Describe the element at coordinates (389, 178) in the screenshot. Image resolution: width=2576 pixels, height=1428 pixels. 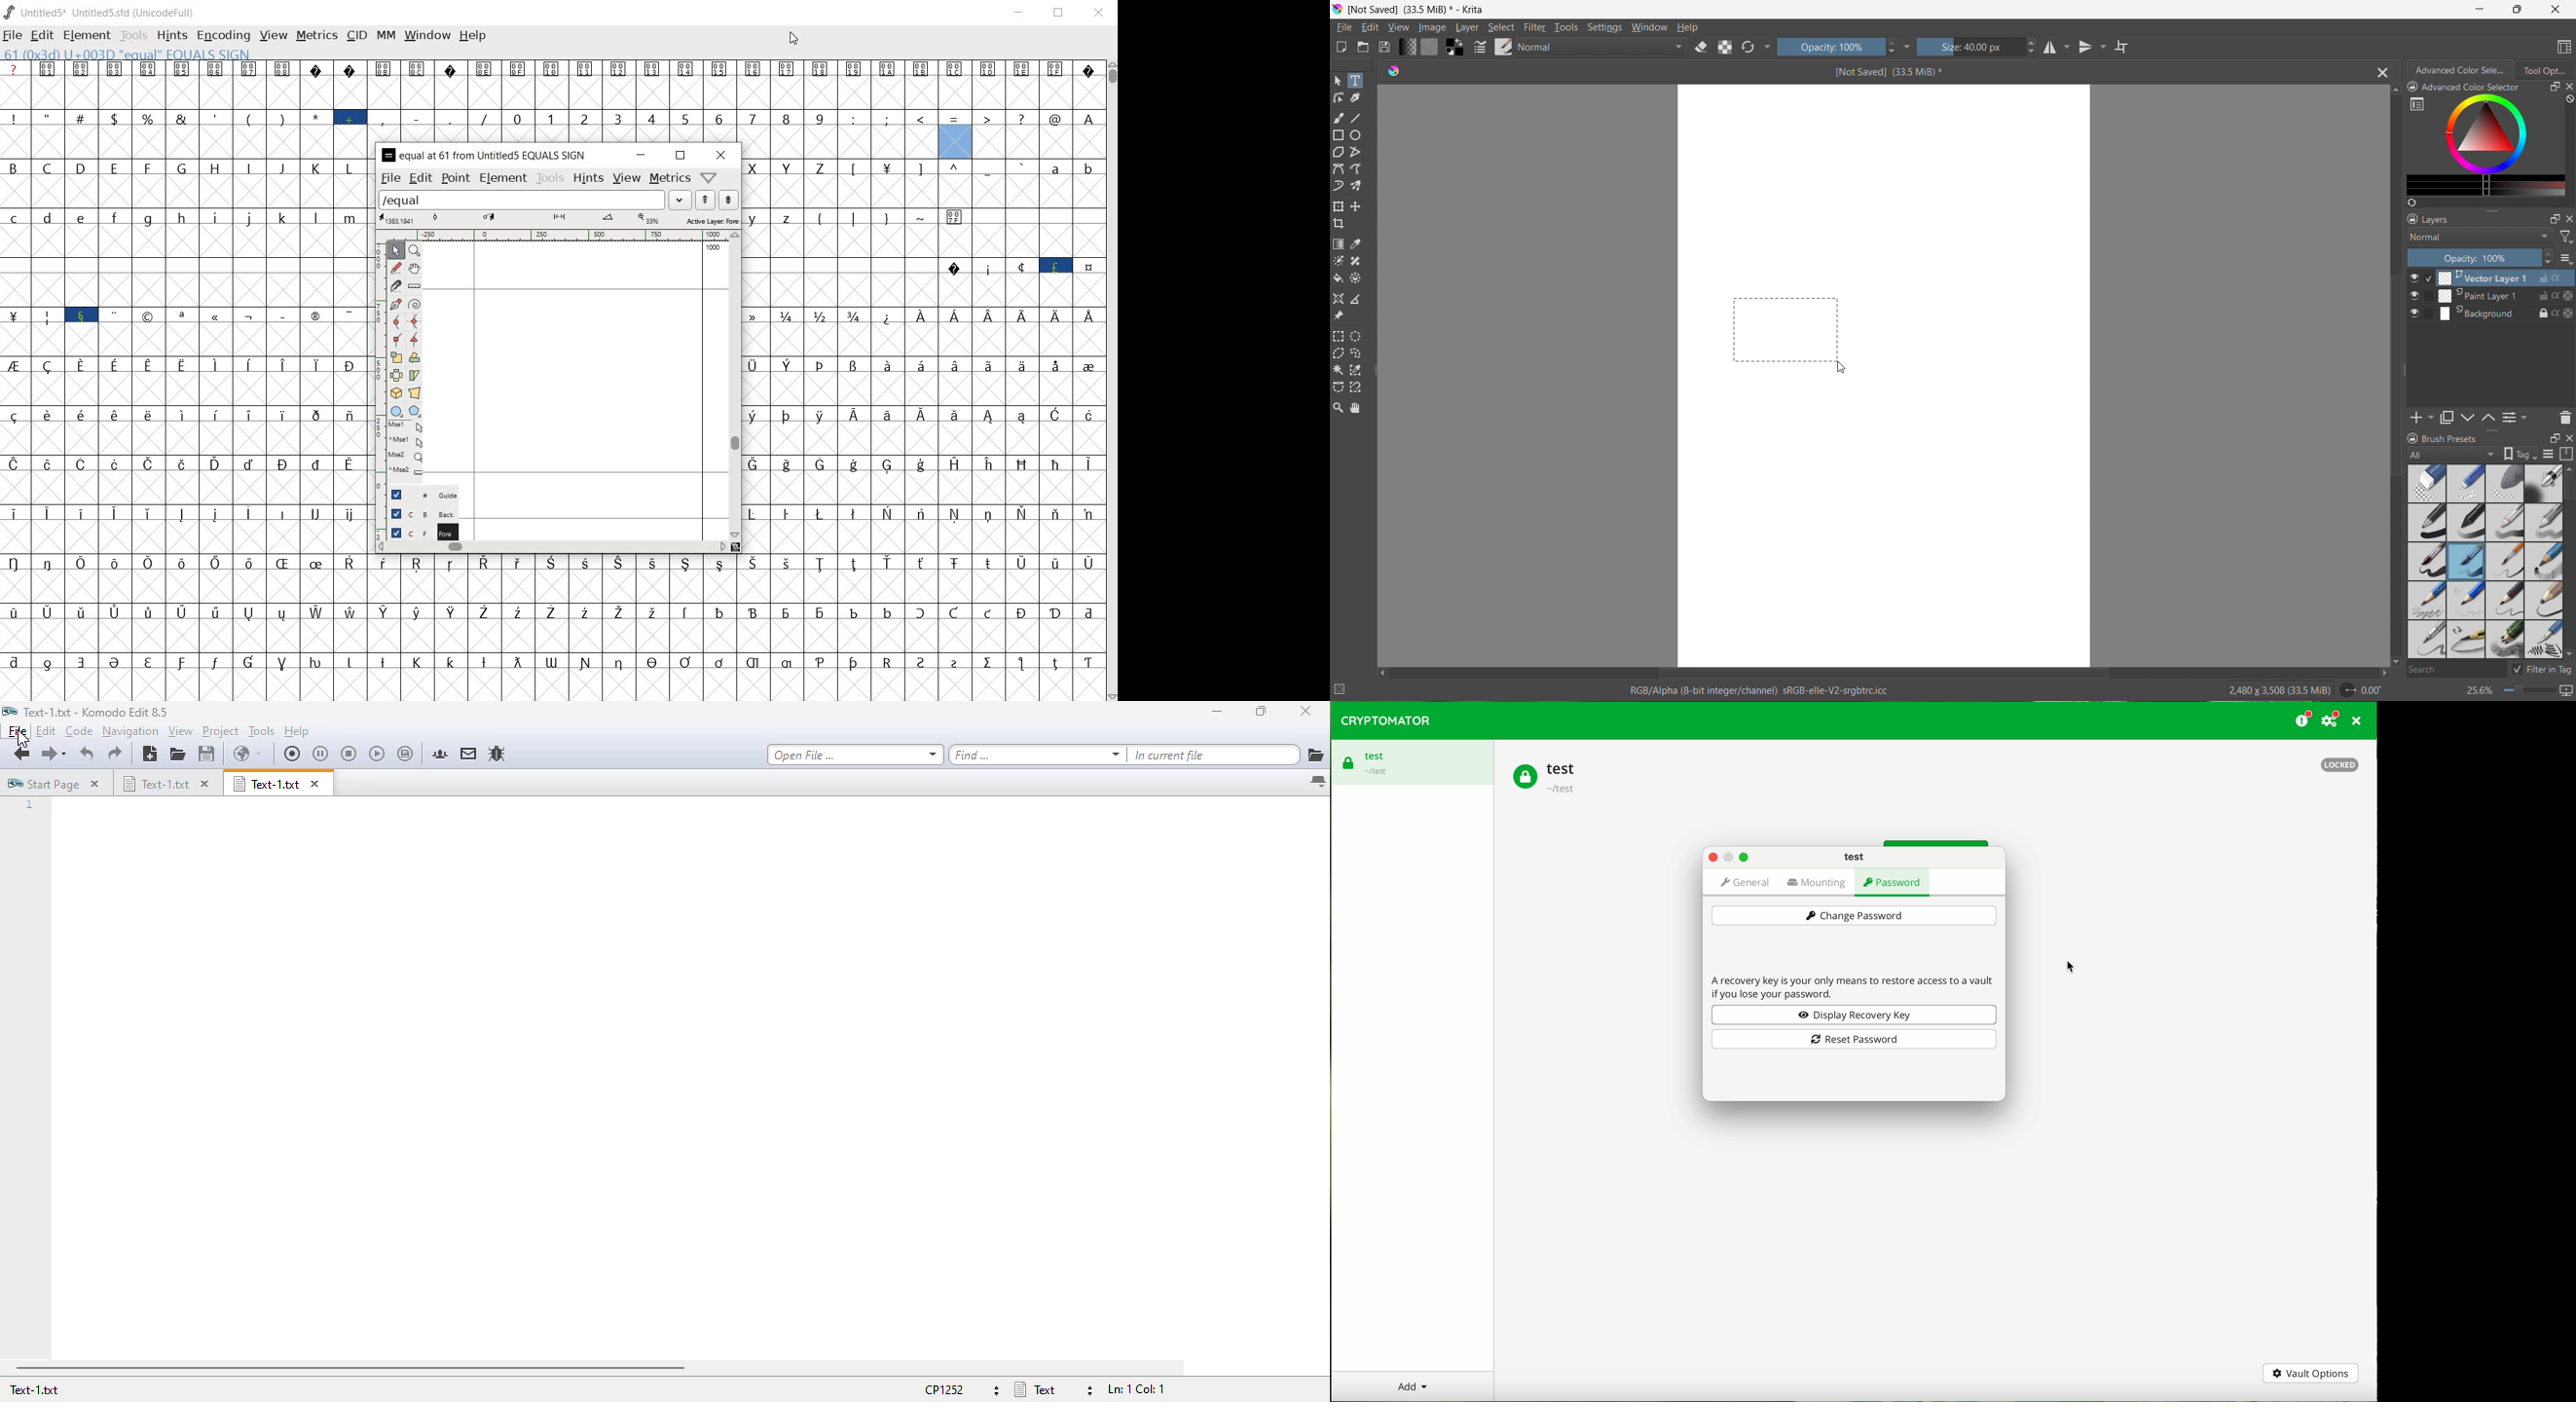
I see `file` at that location.